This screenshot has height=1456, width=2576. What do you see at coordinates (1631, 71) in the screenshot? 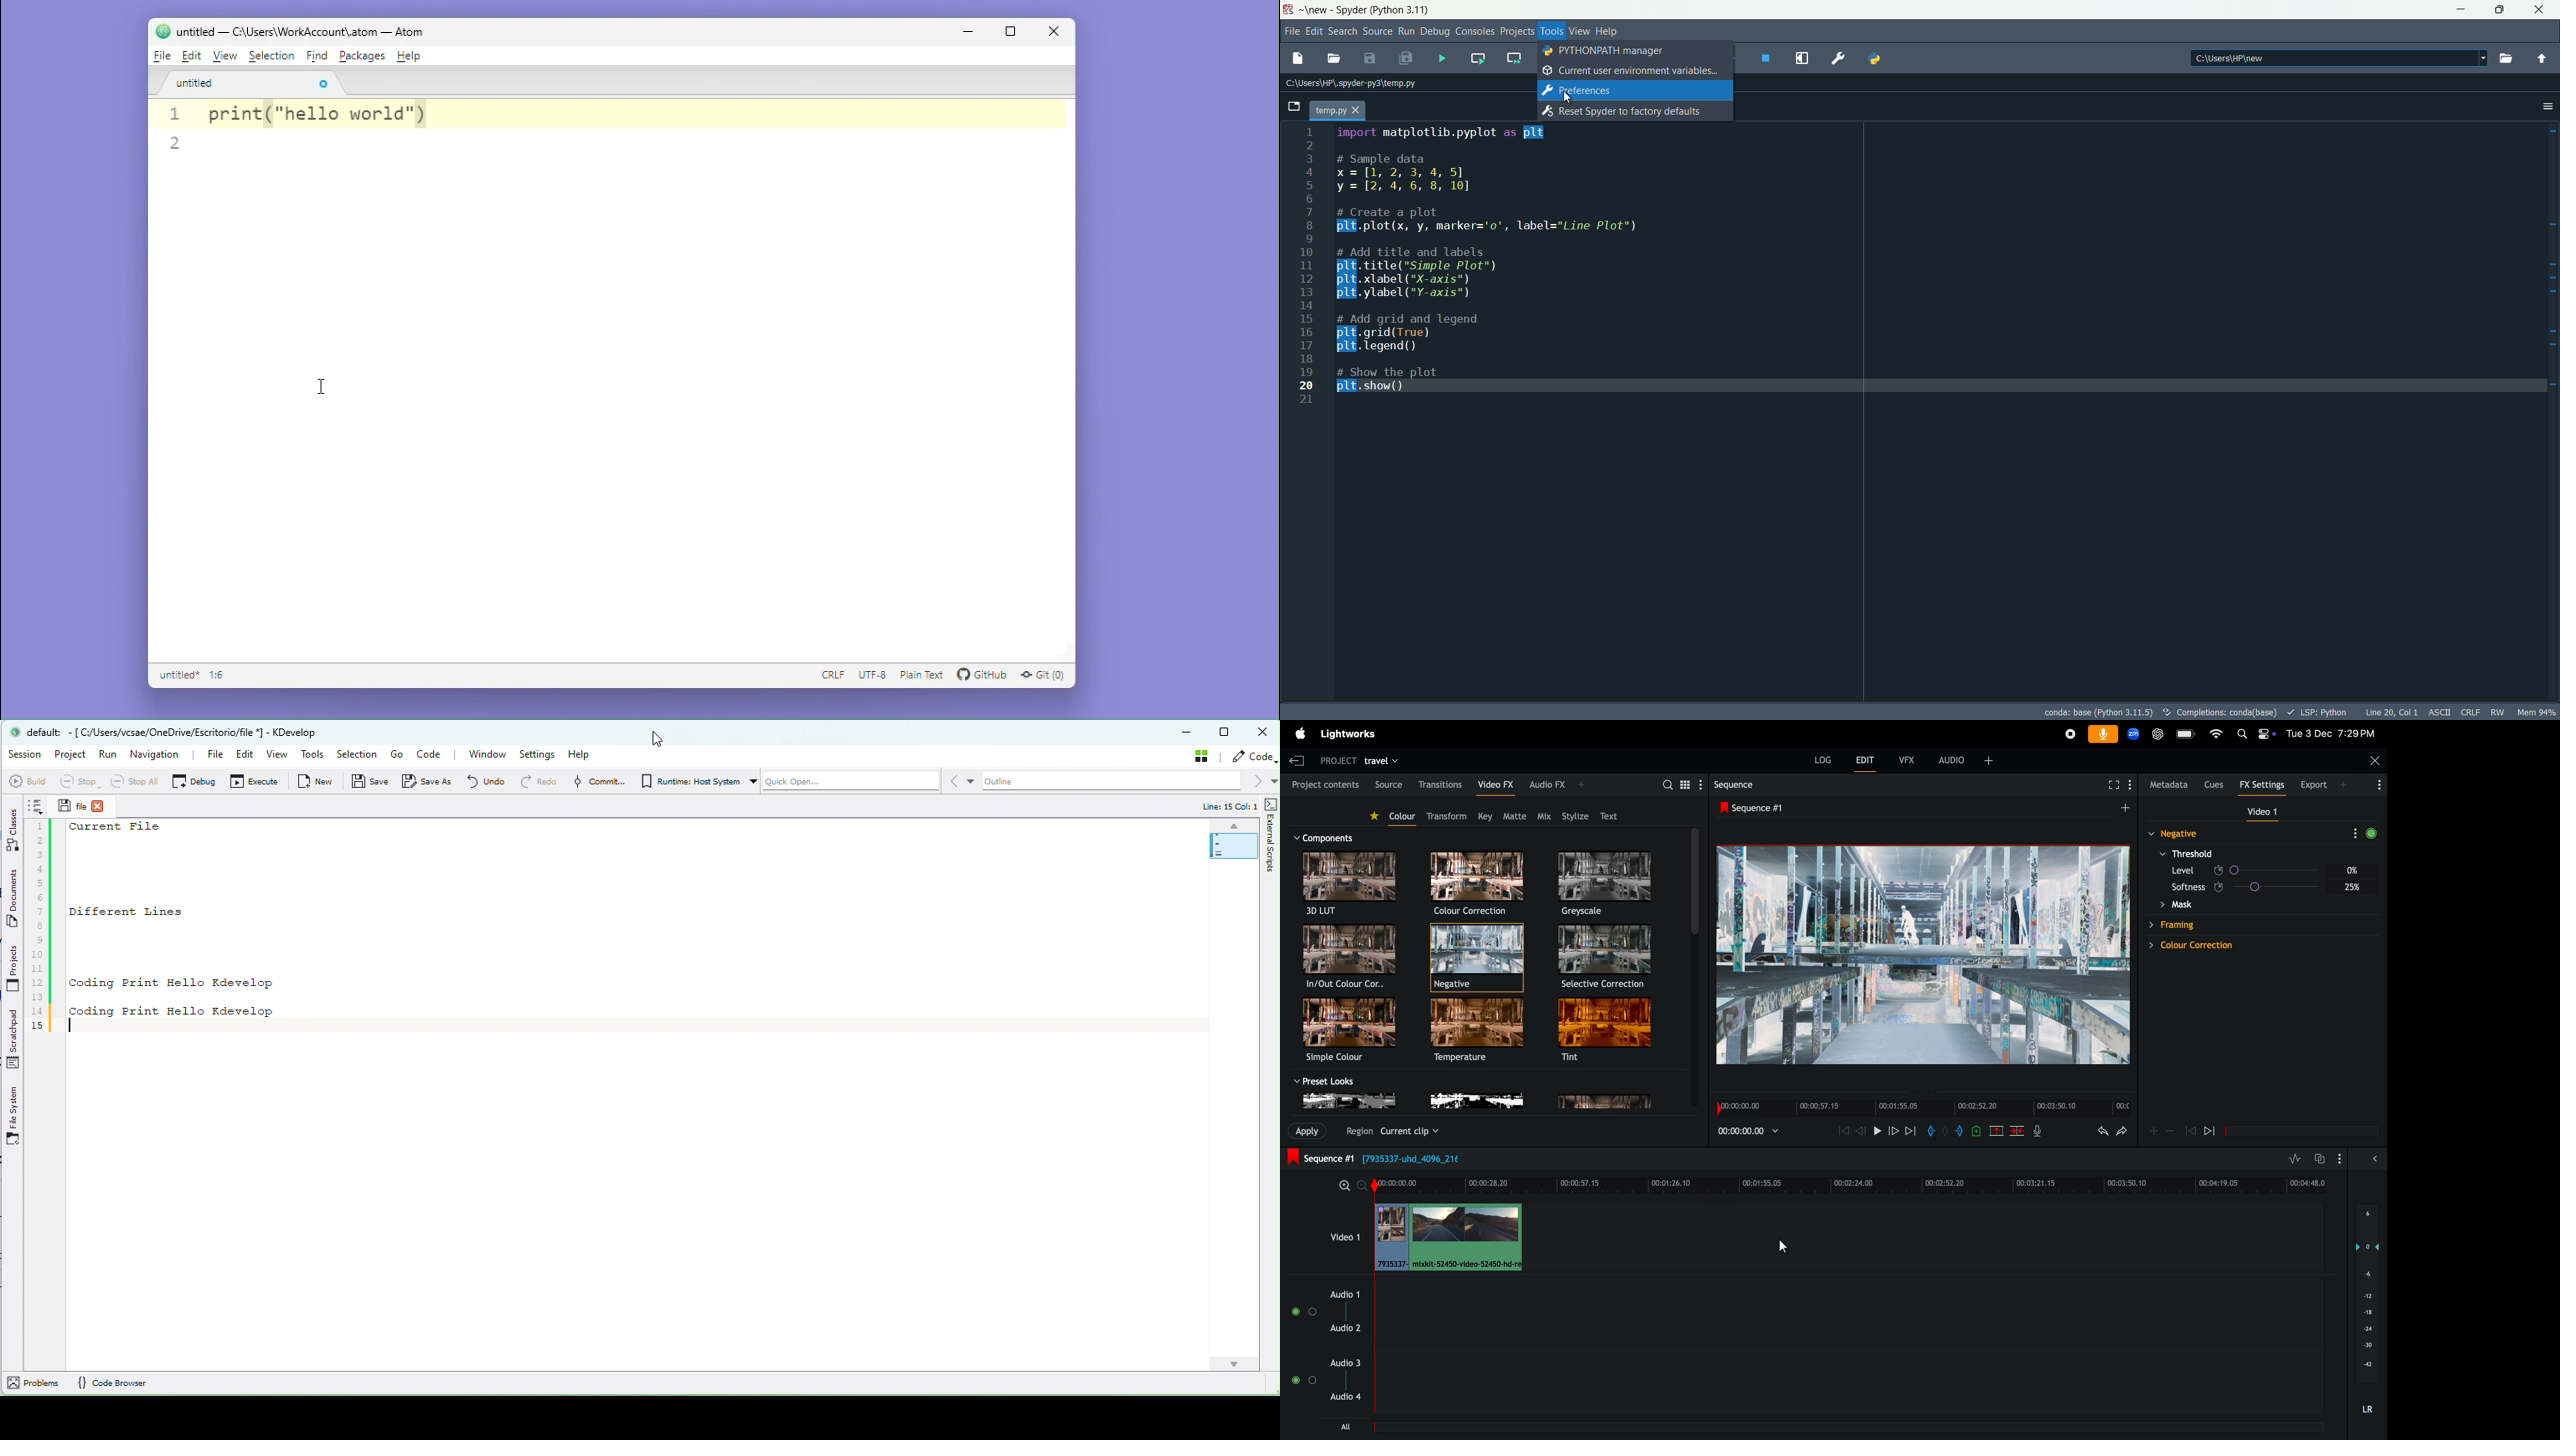
I see `current user environmental variables` at bounding box center [1631, 71].